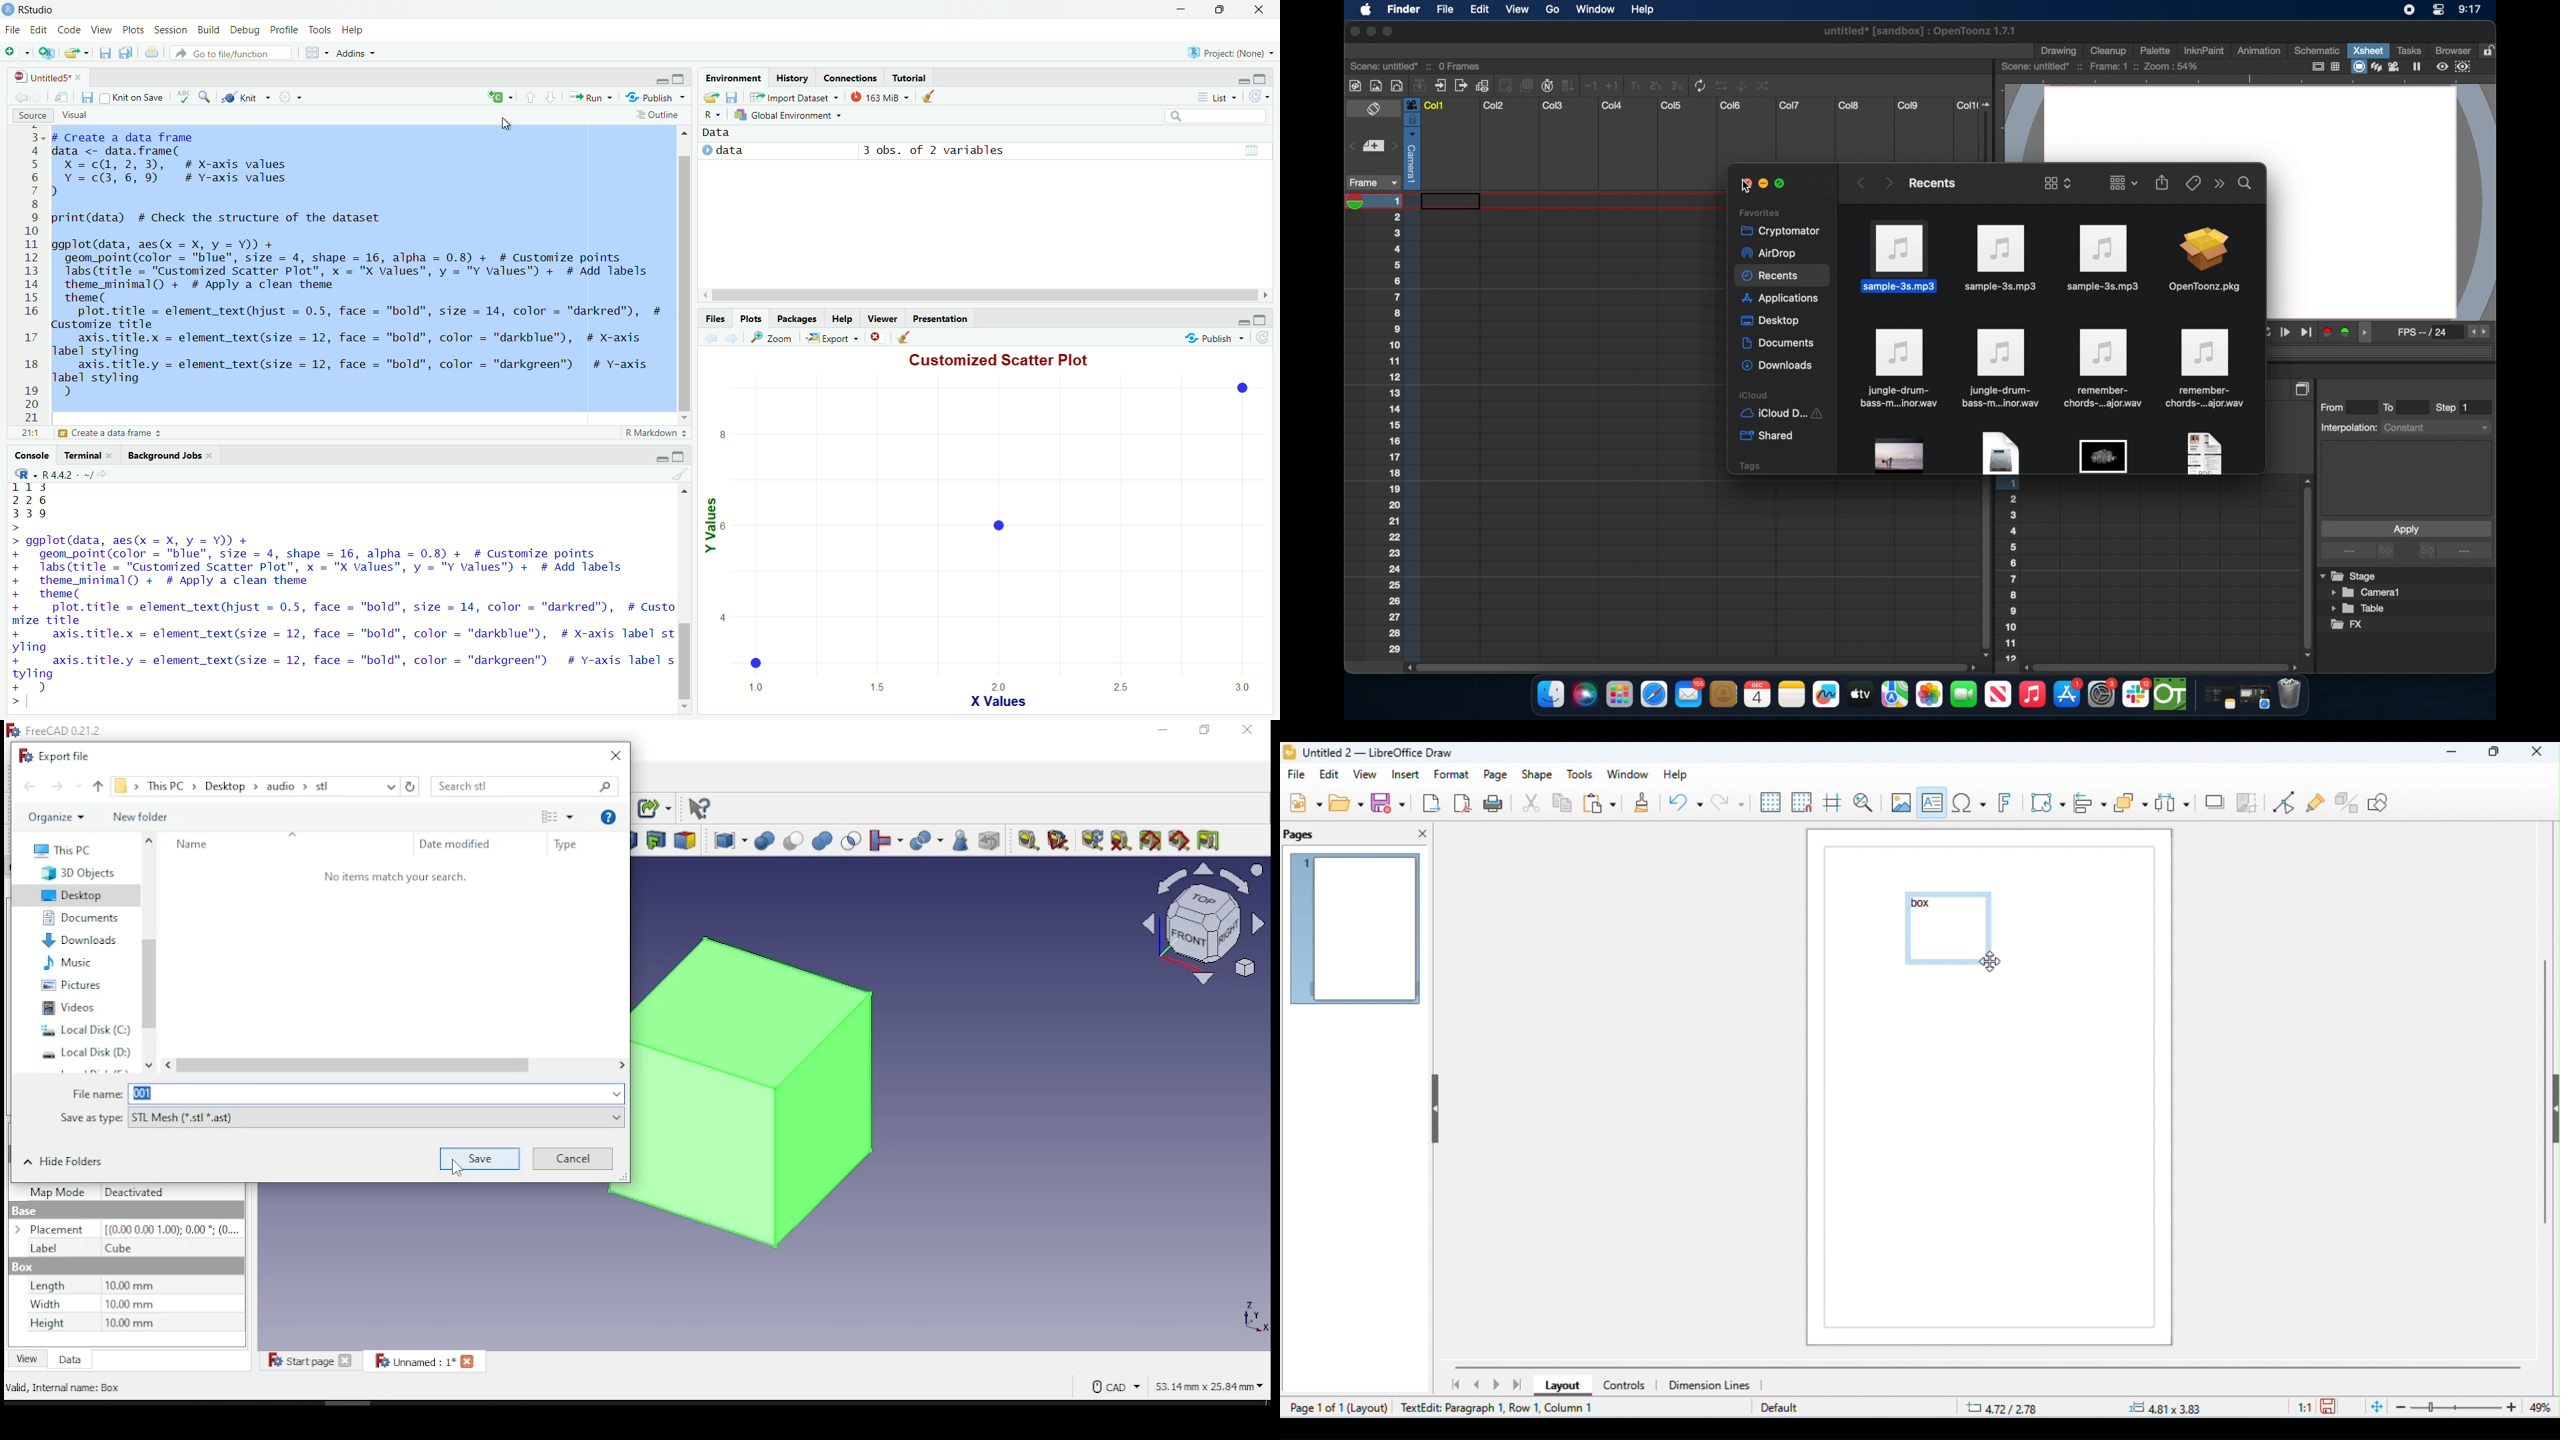 This screenshot has height=1456, width=2576. I want to click on Copy File, so click(501, 99).